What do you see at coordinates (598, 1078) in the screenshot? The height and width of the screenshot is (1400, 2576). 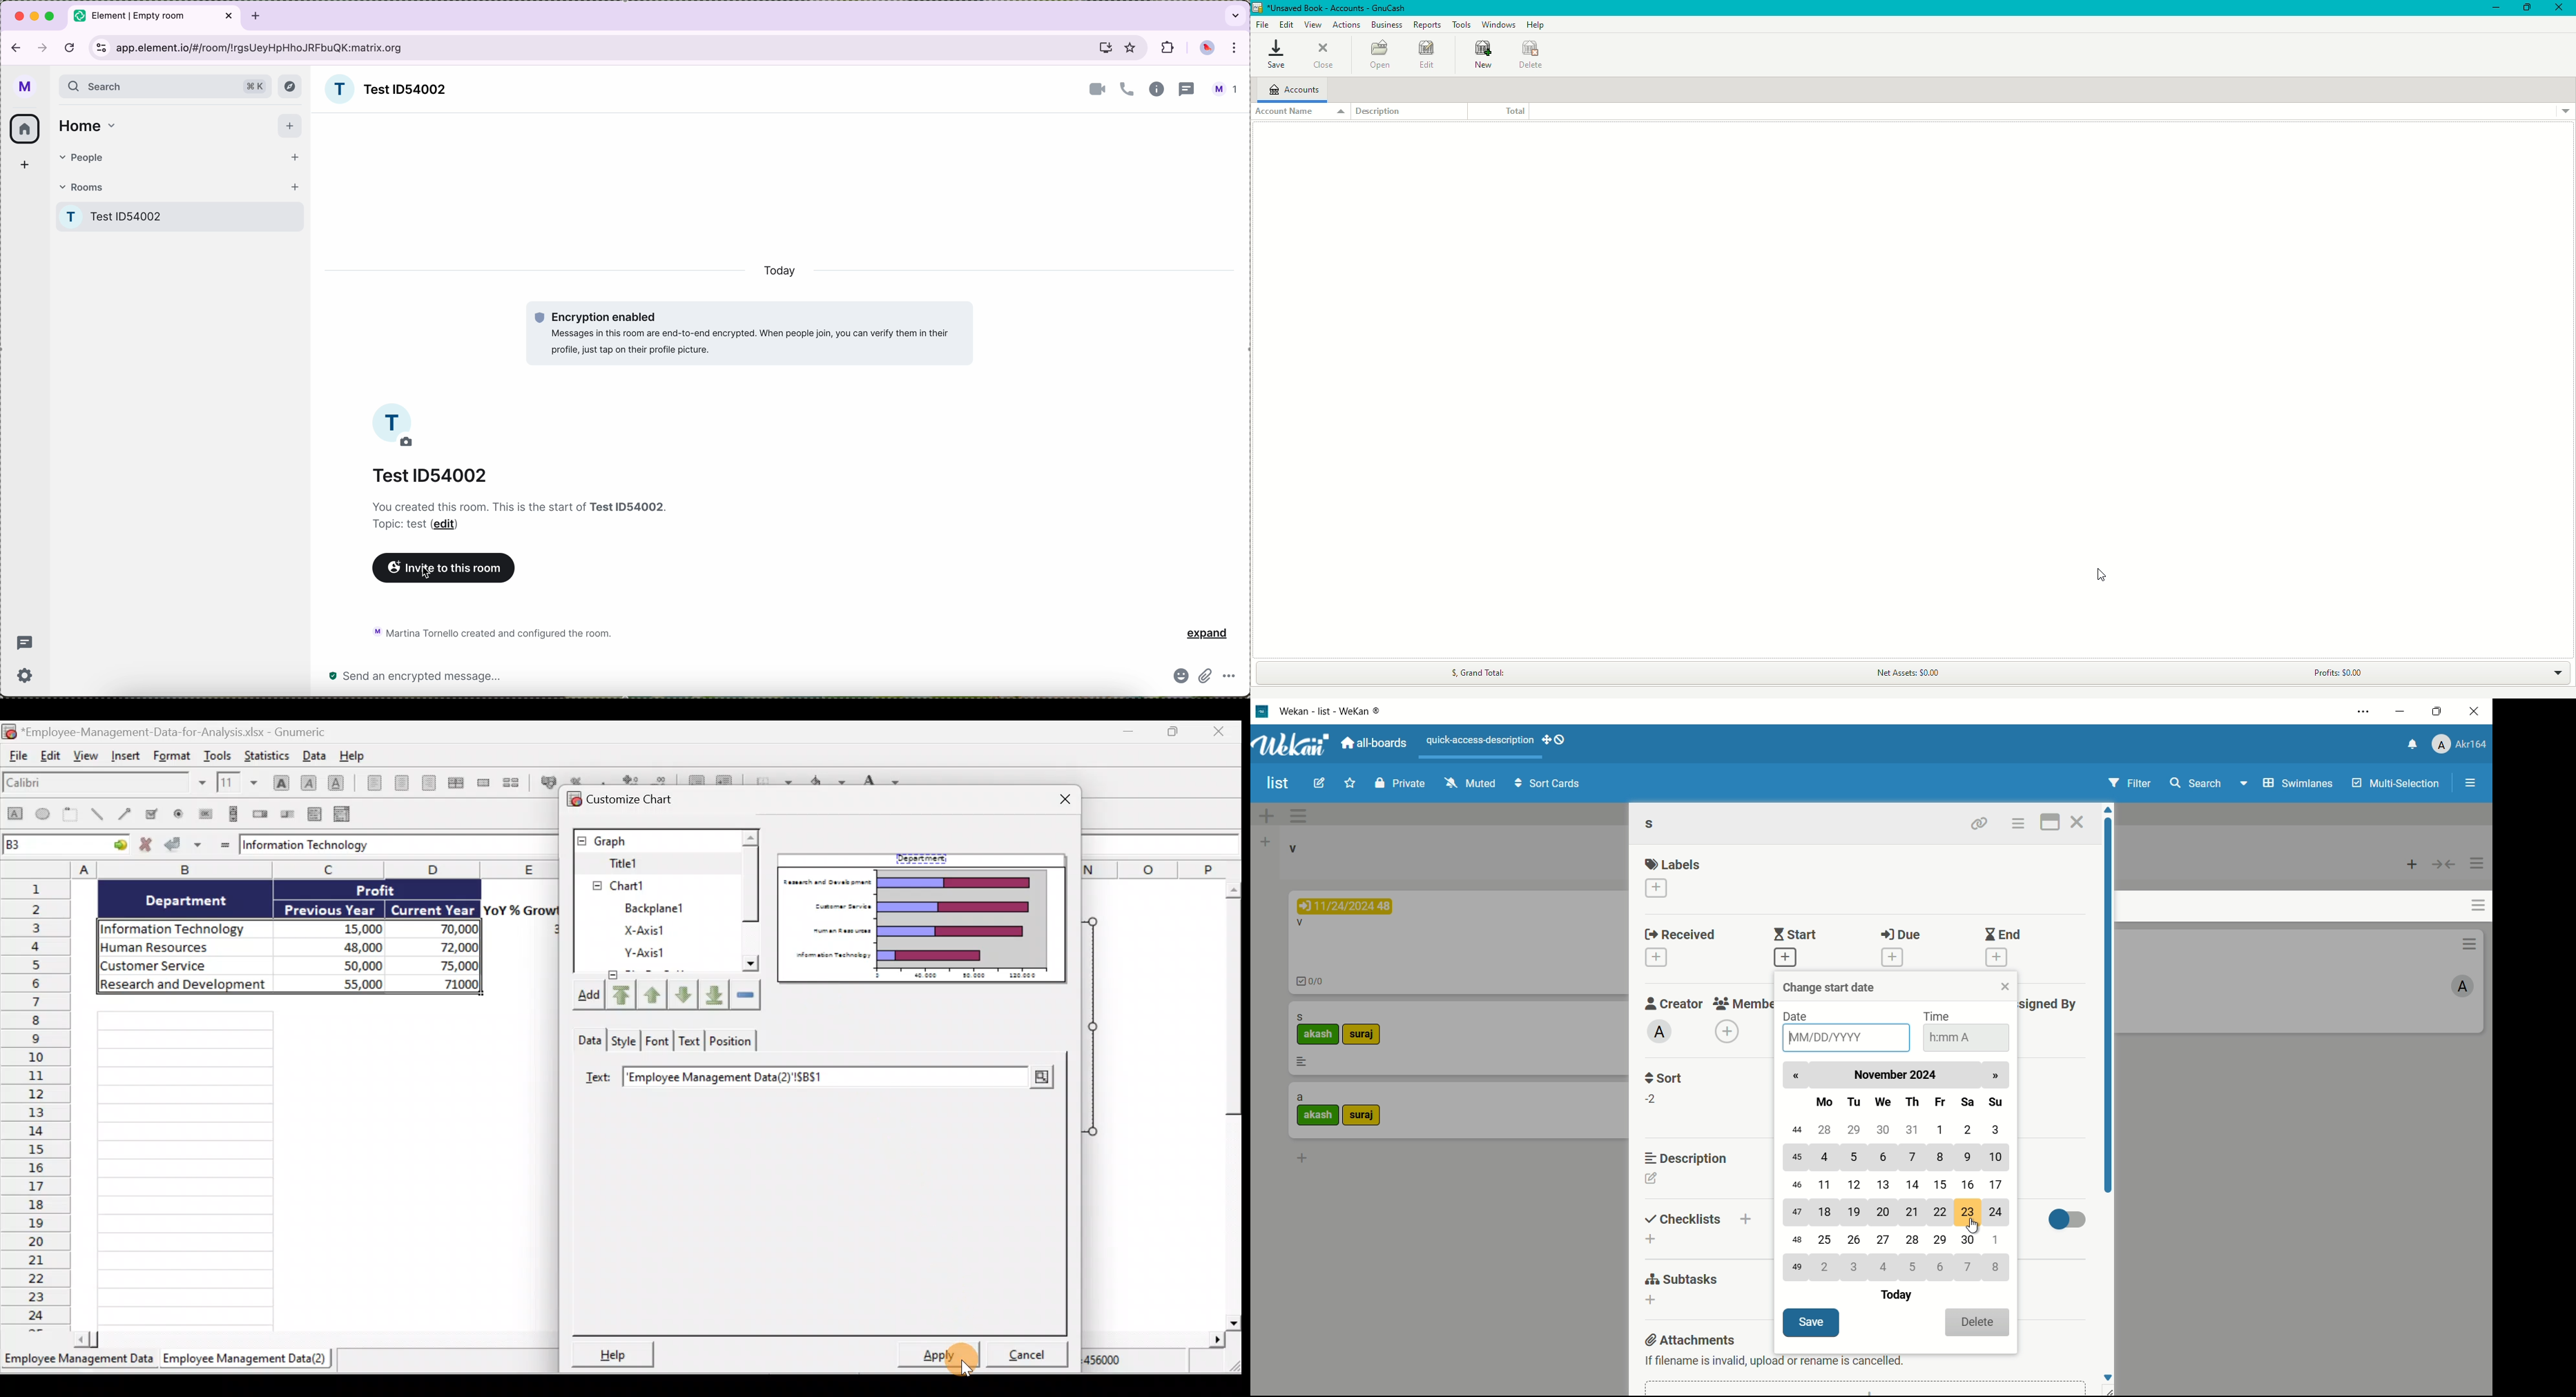 I see `text` at bounding box center [598, 1078].